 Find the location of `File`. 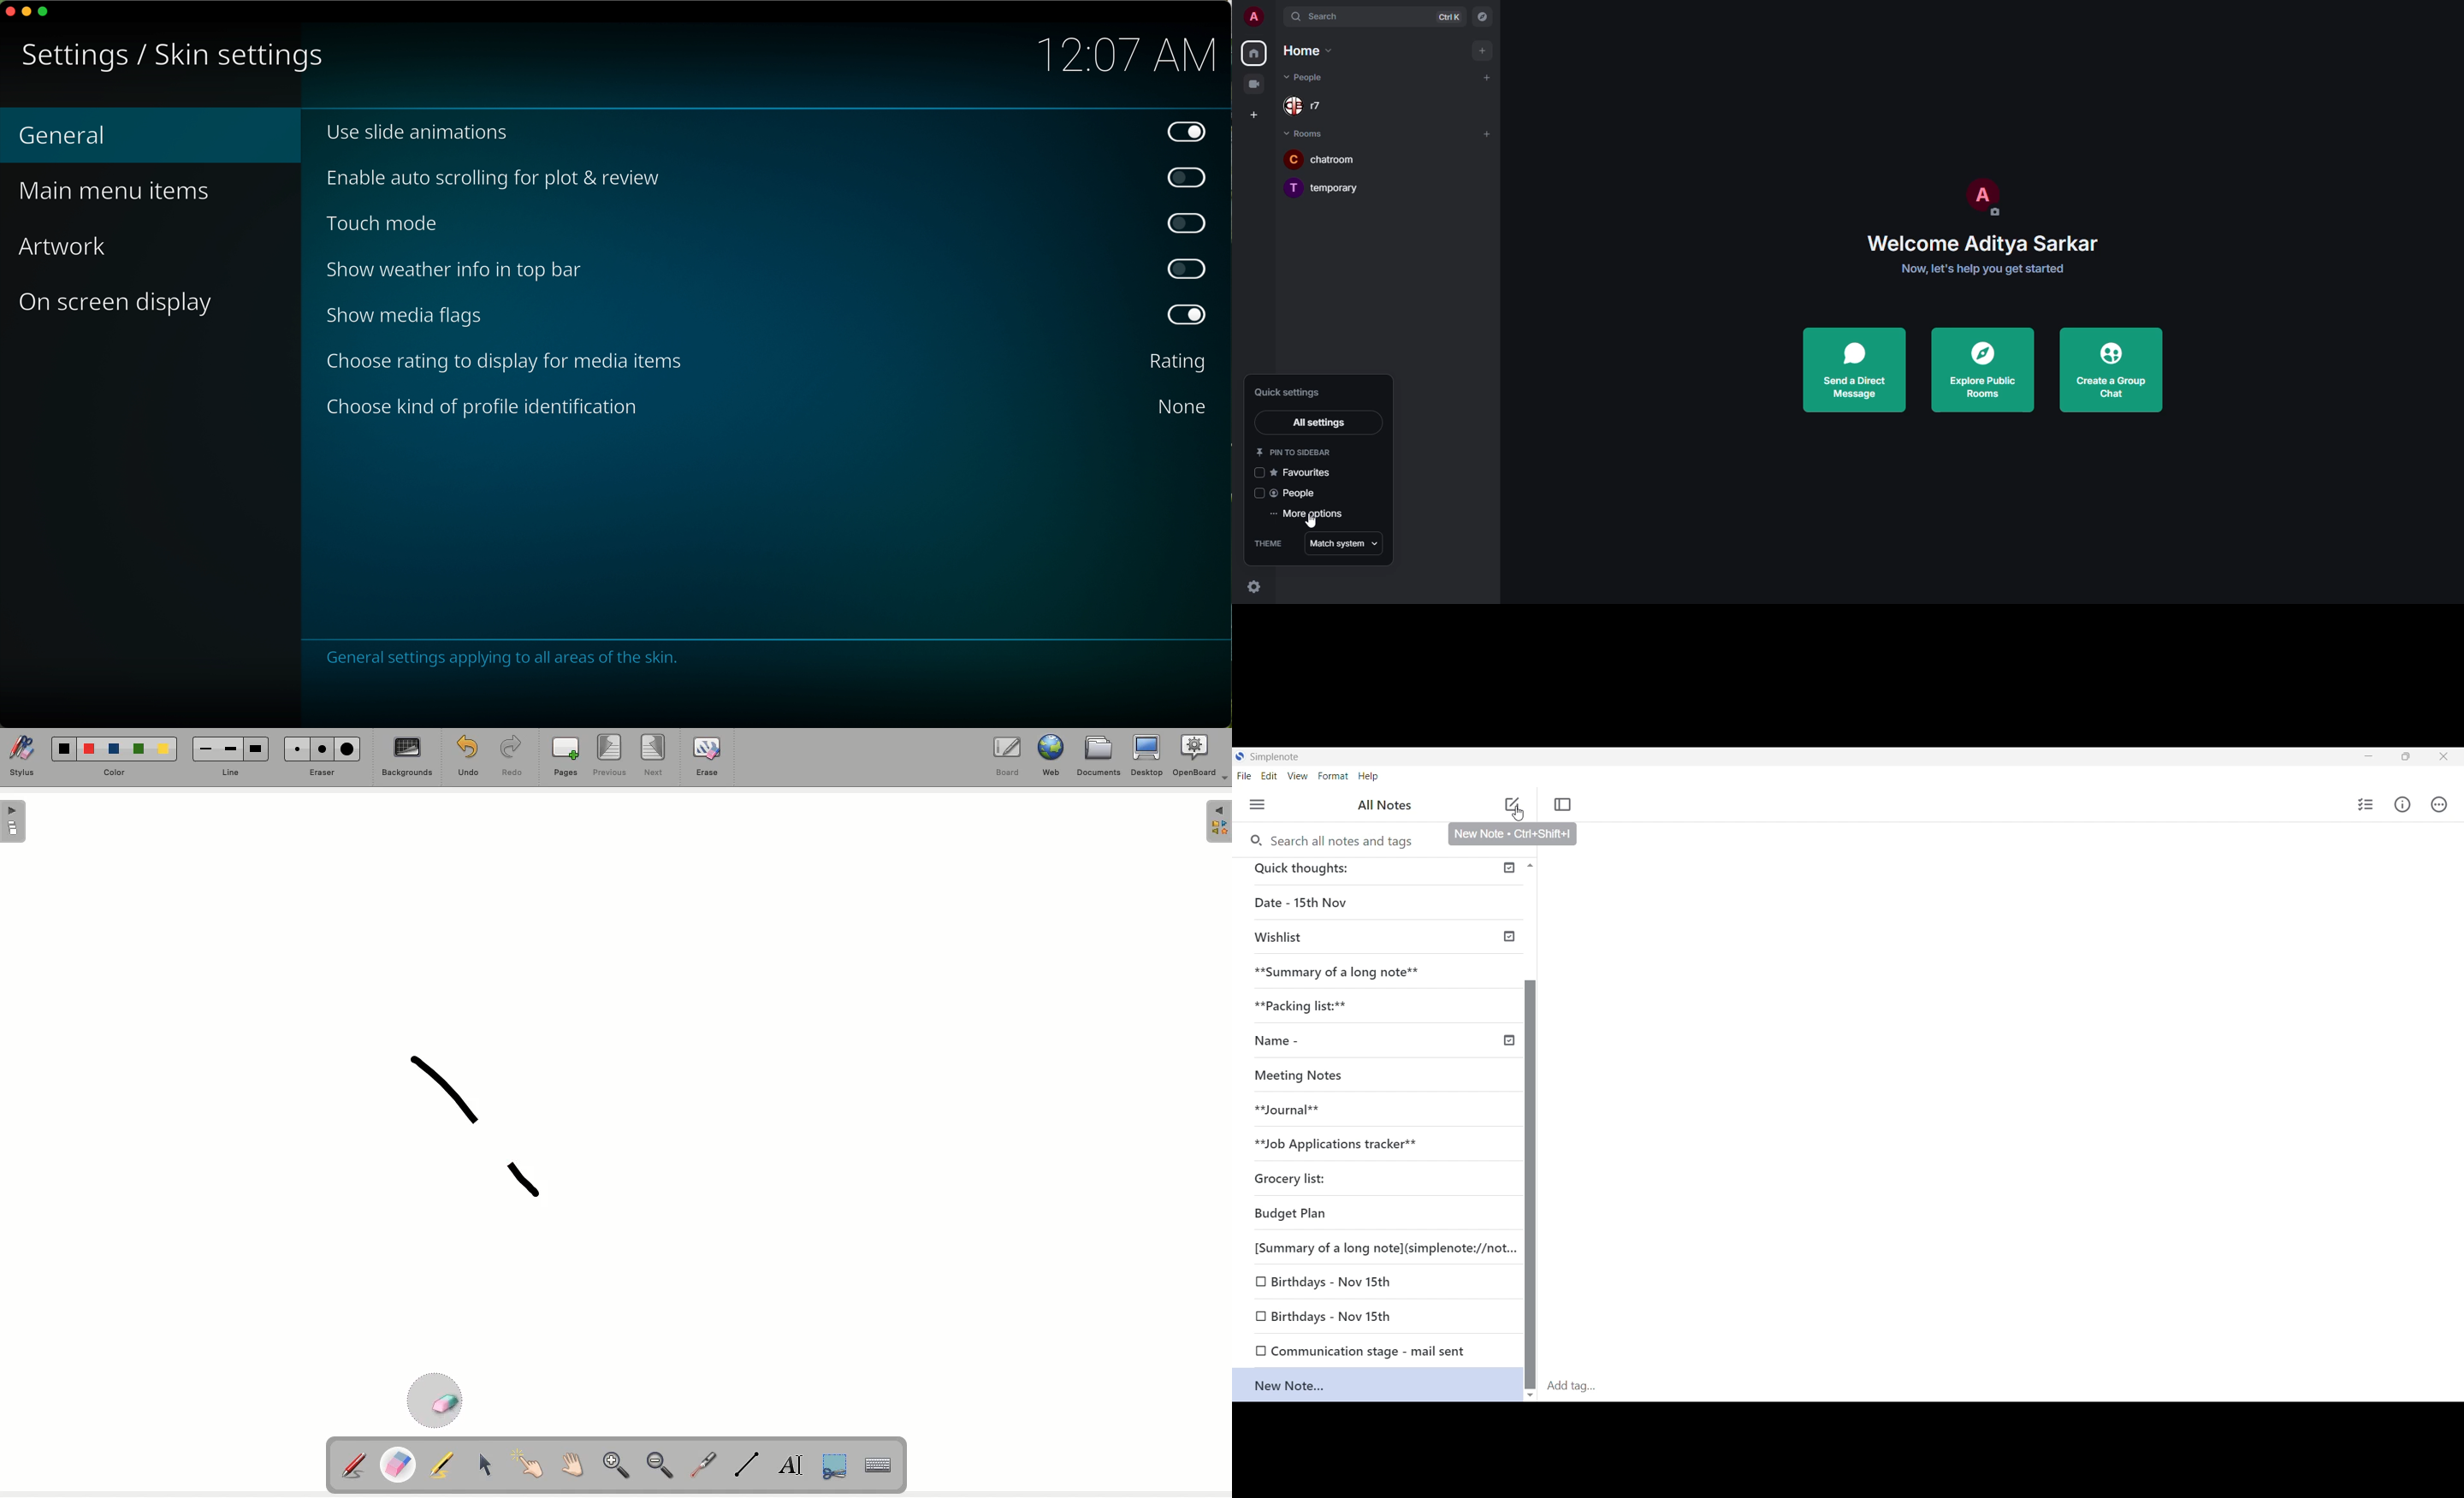

File is located at coordinates (1244, 776).